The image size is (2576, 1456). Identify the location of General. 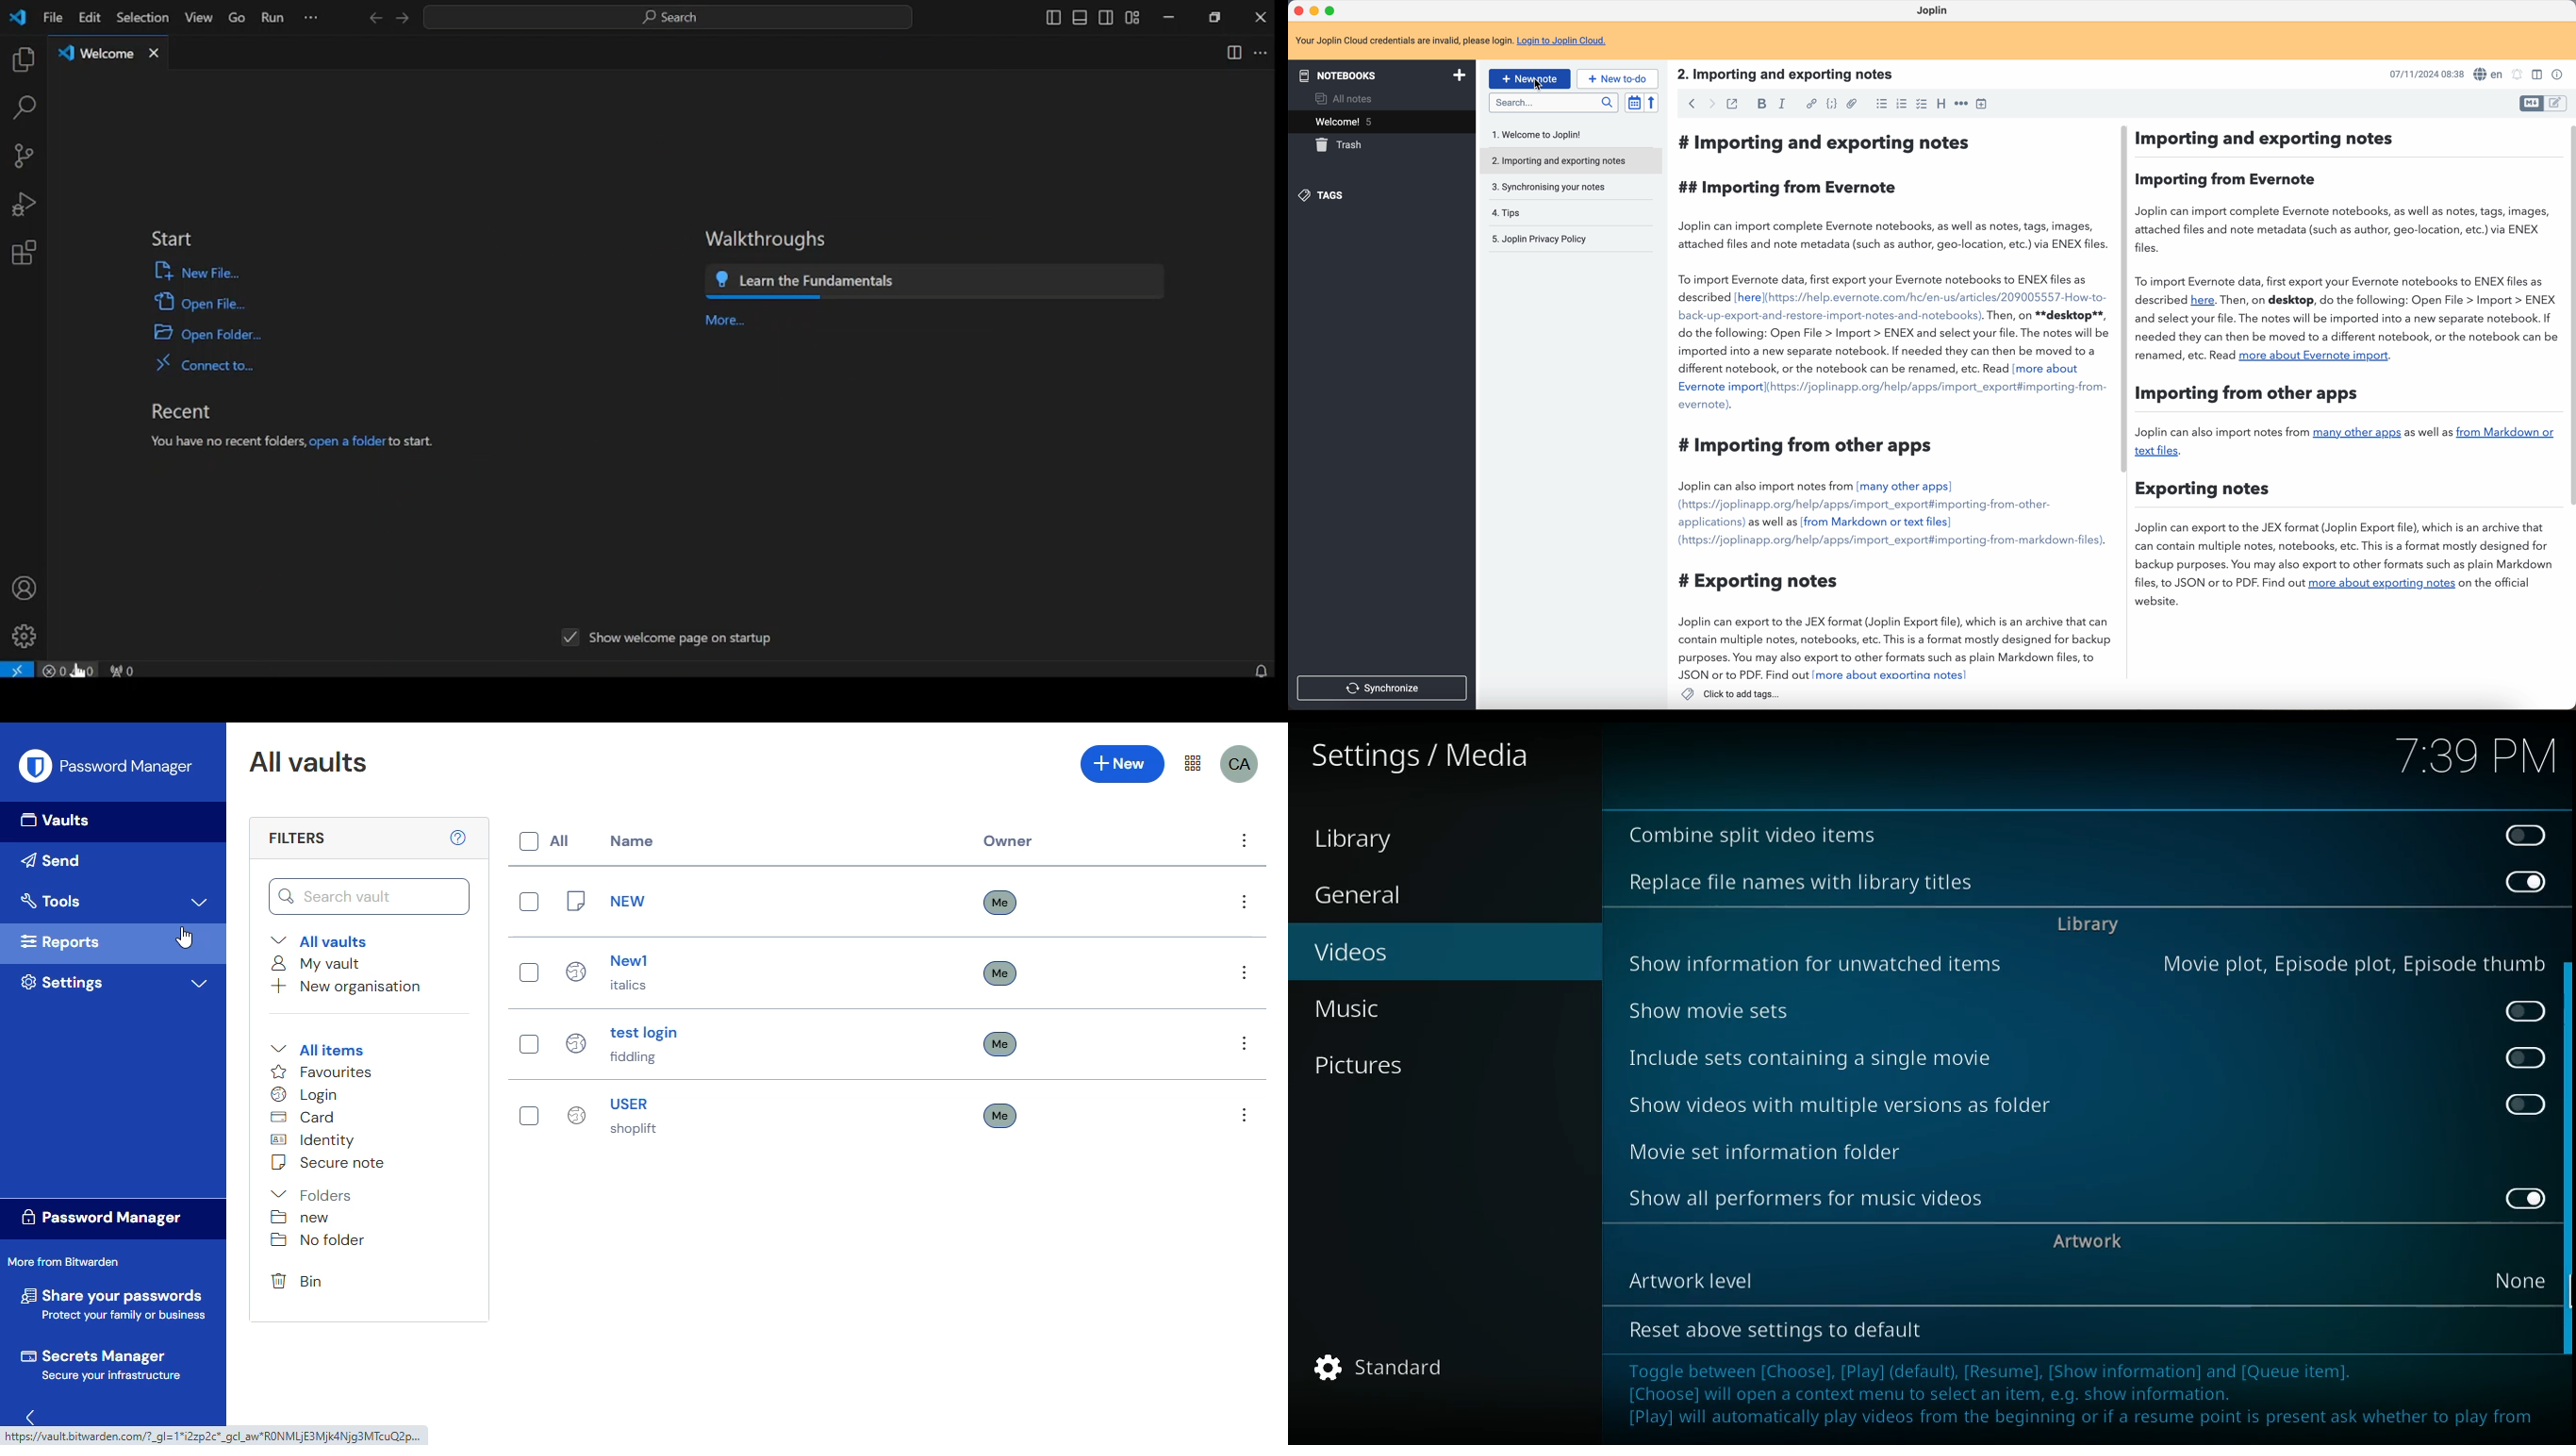
(1380, 897).